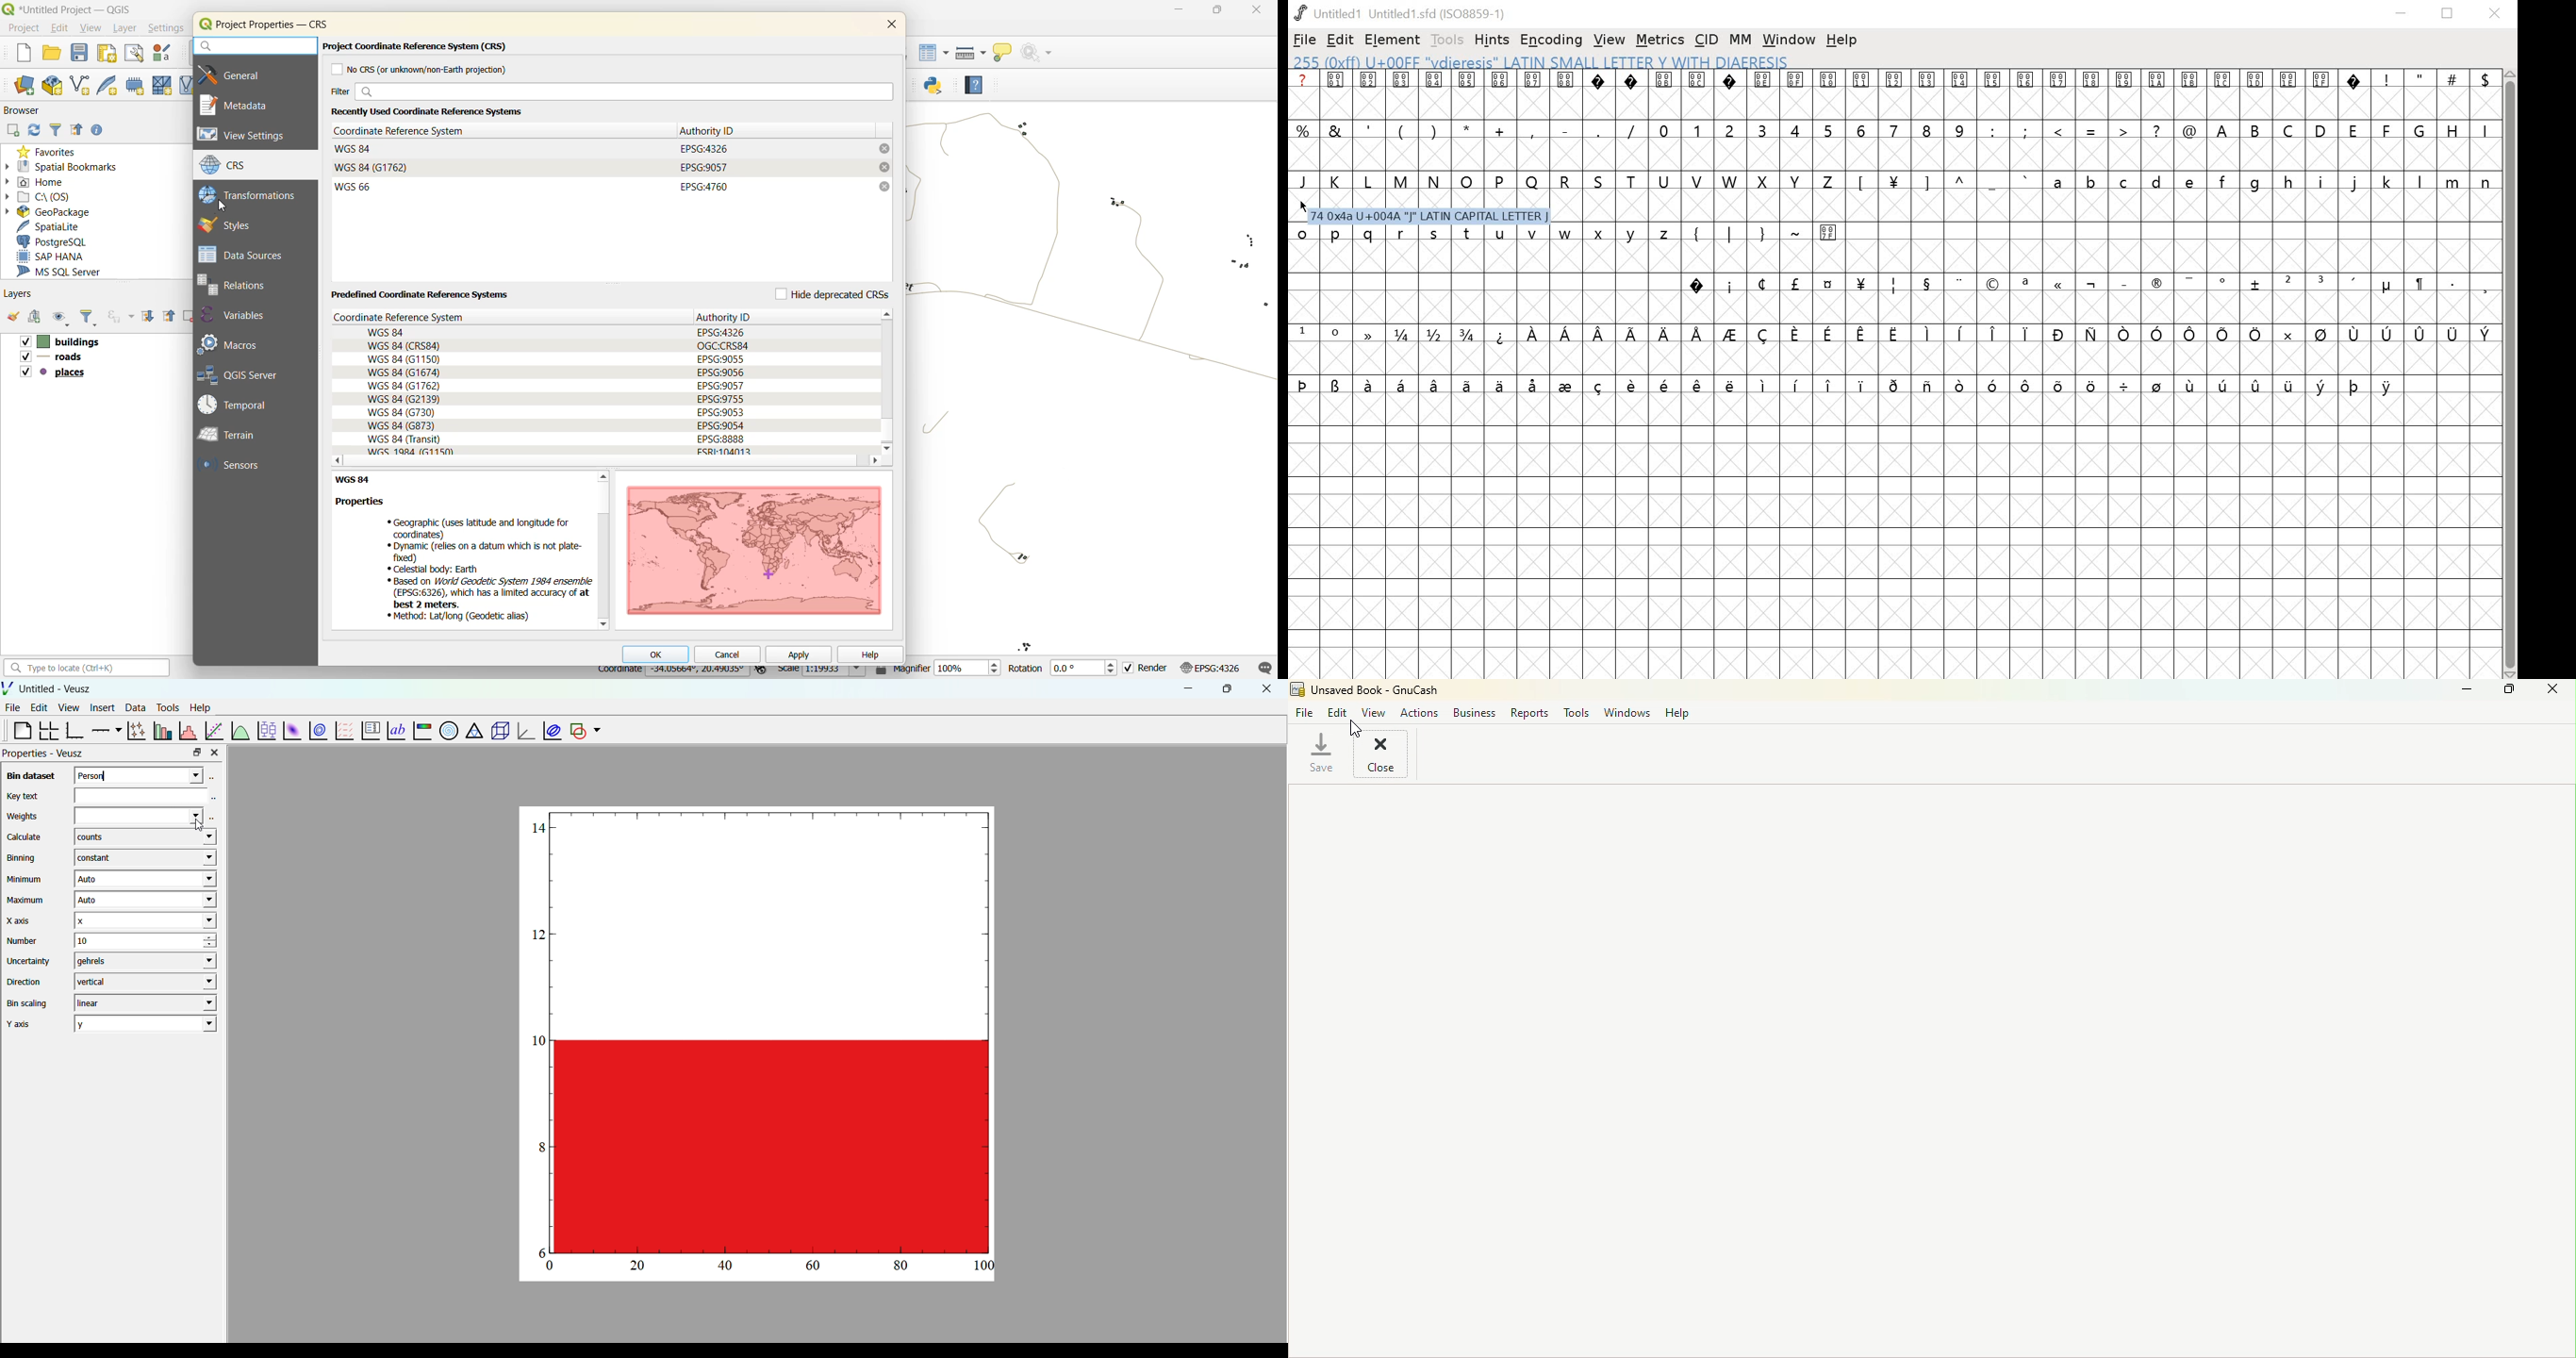 Image resolution: width=2576 pixels, height=1372 pixels. What do you see at coordinates (2432, 80) in the screenshot?
I see `special characters` at bounding box center [2432, 80].